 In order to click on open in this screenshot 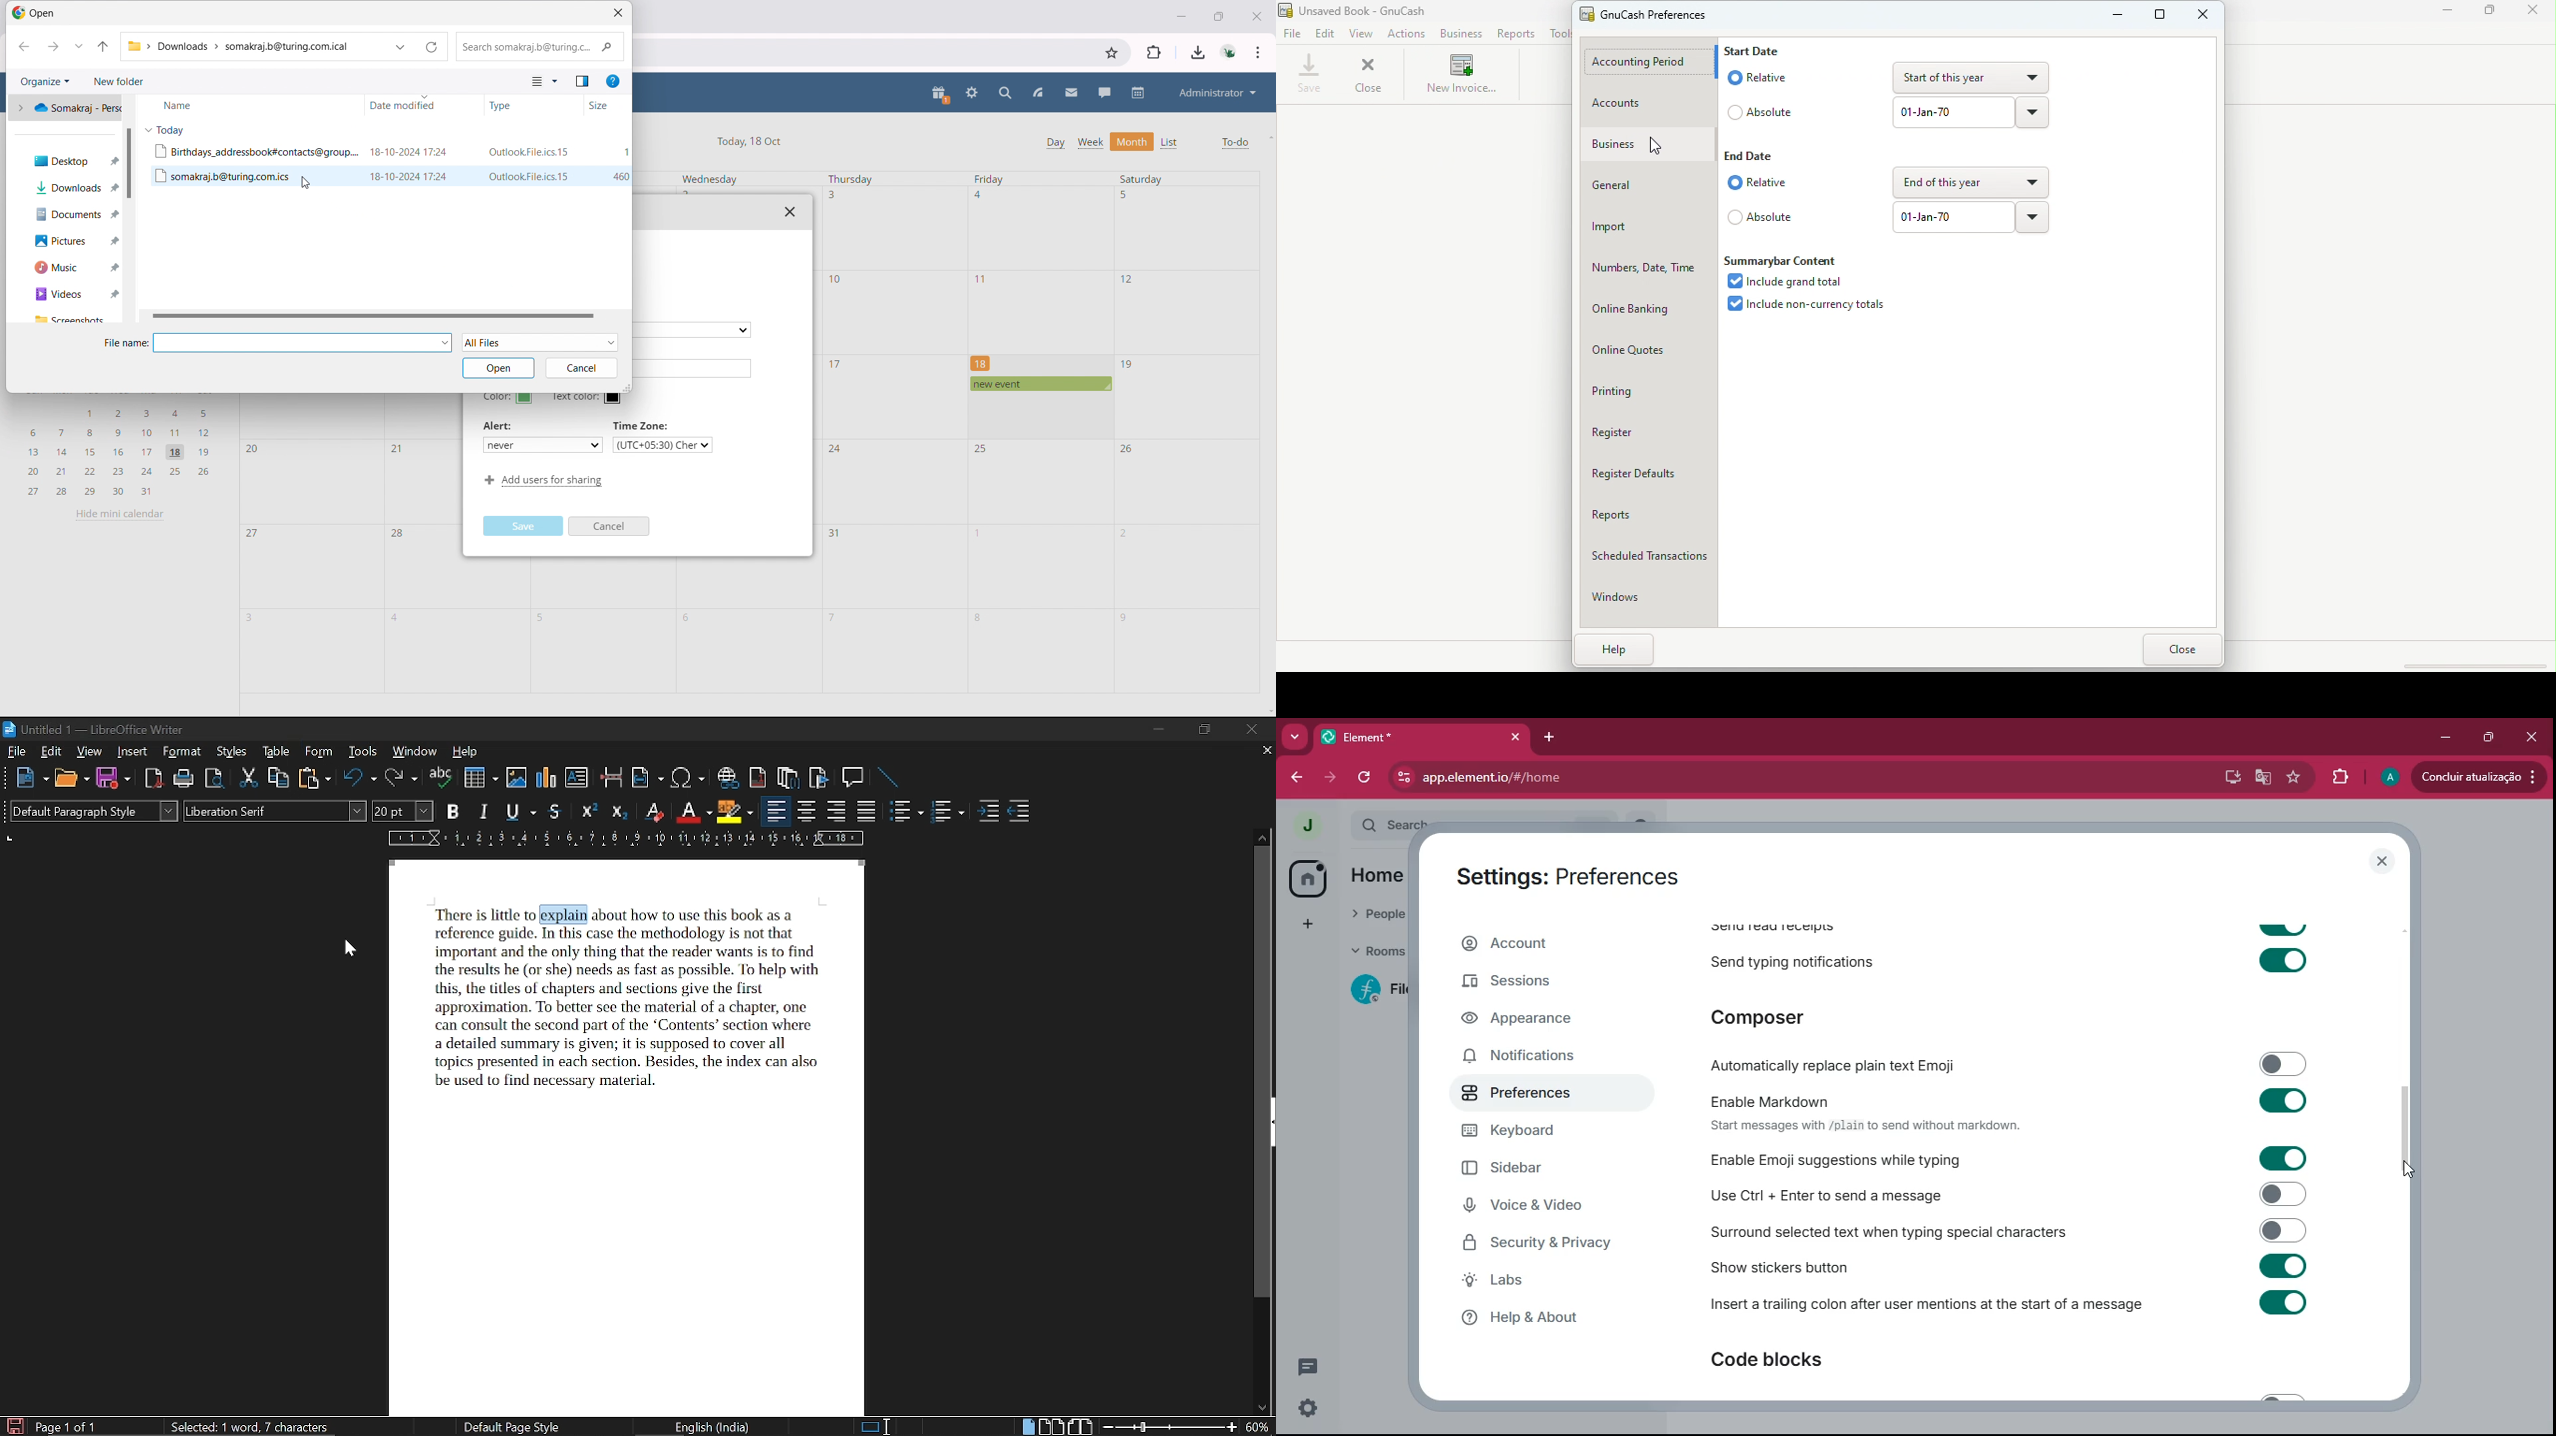, I will do `click(71, 779)`.